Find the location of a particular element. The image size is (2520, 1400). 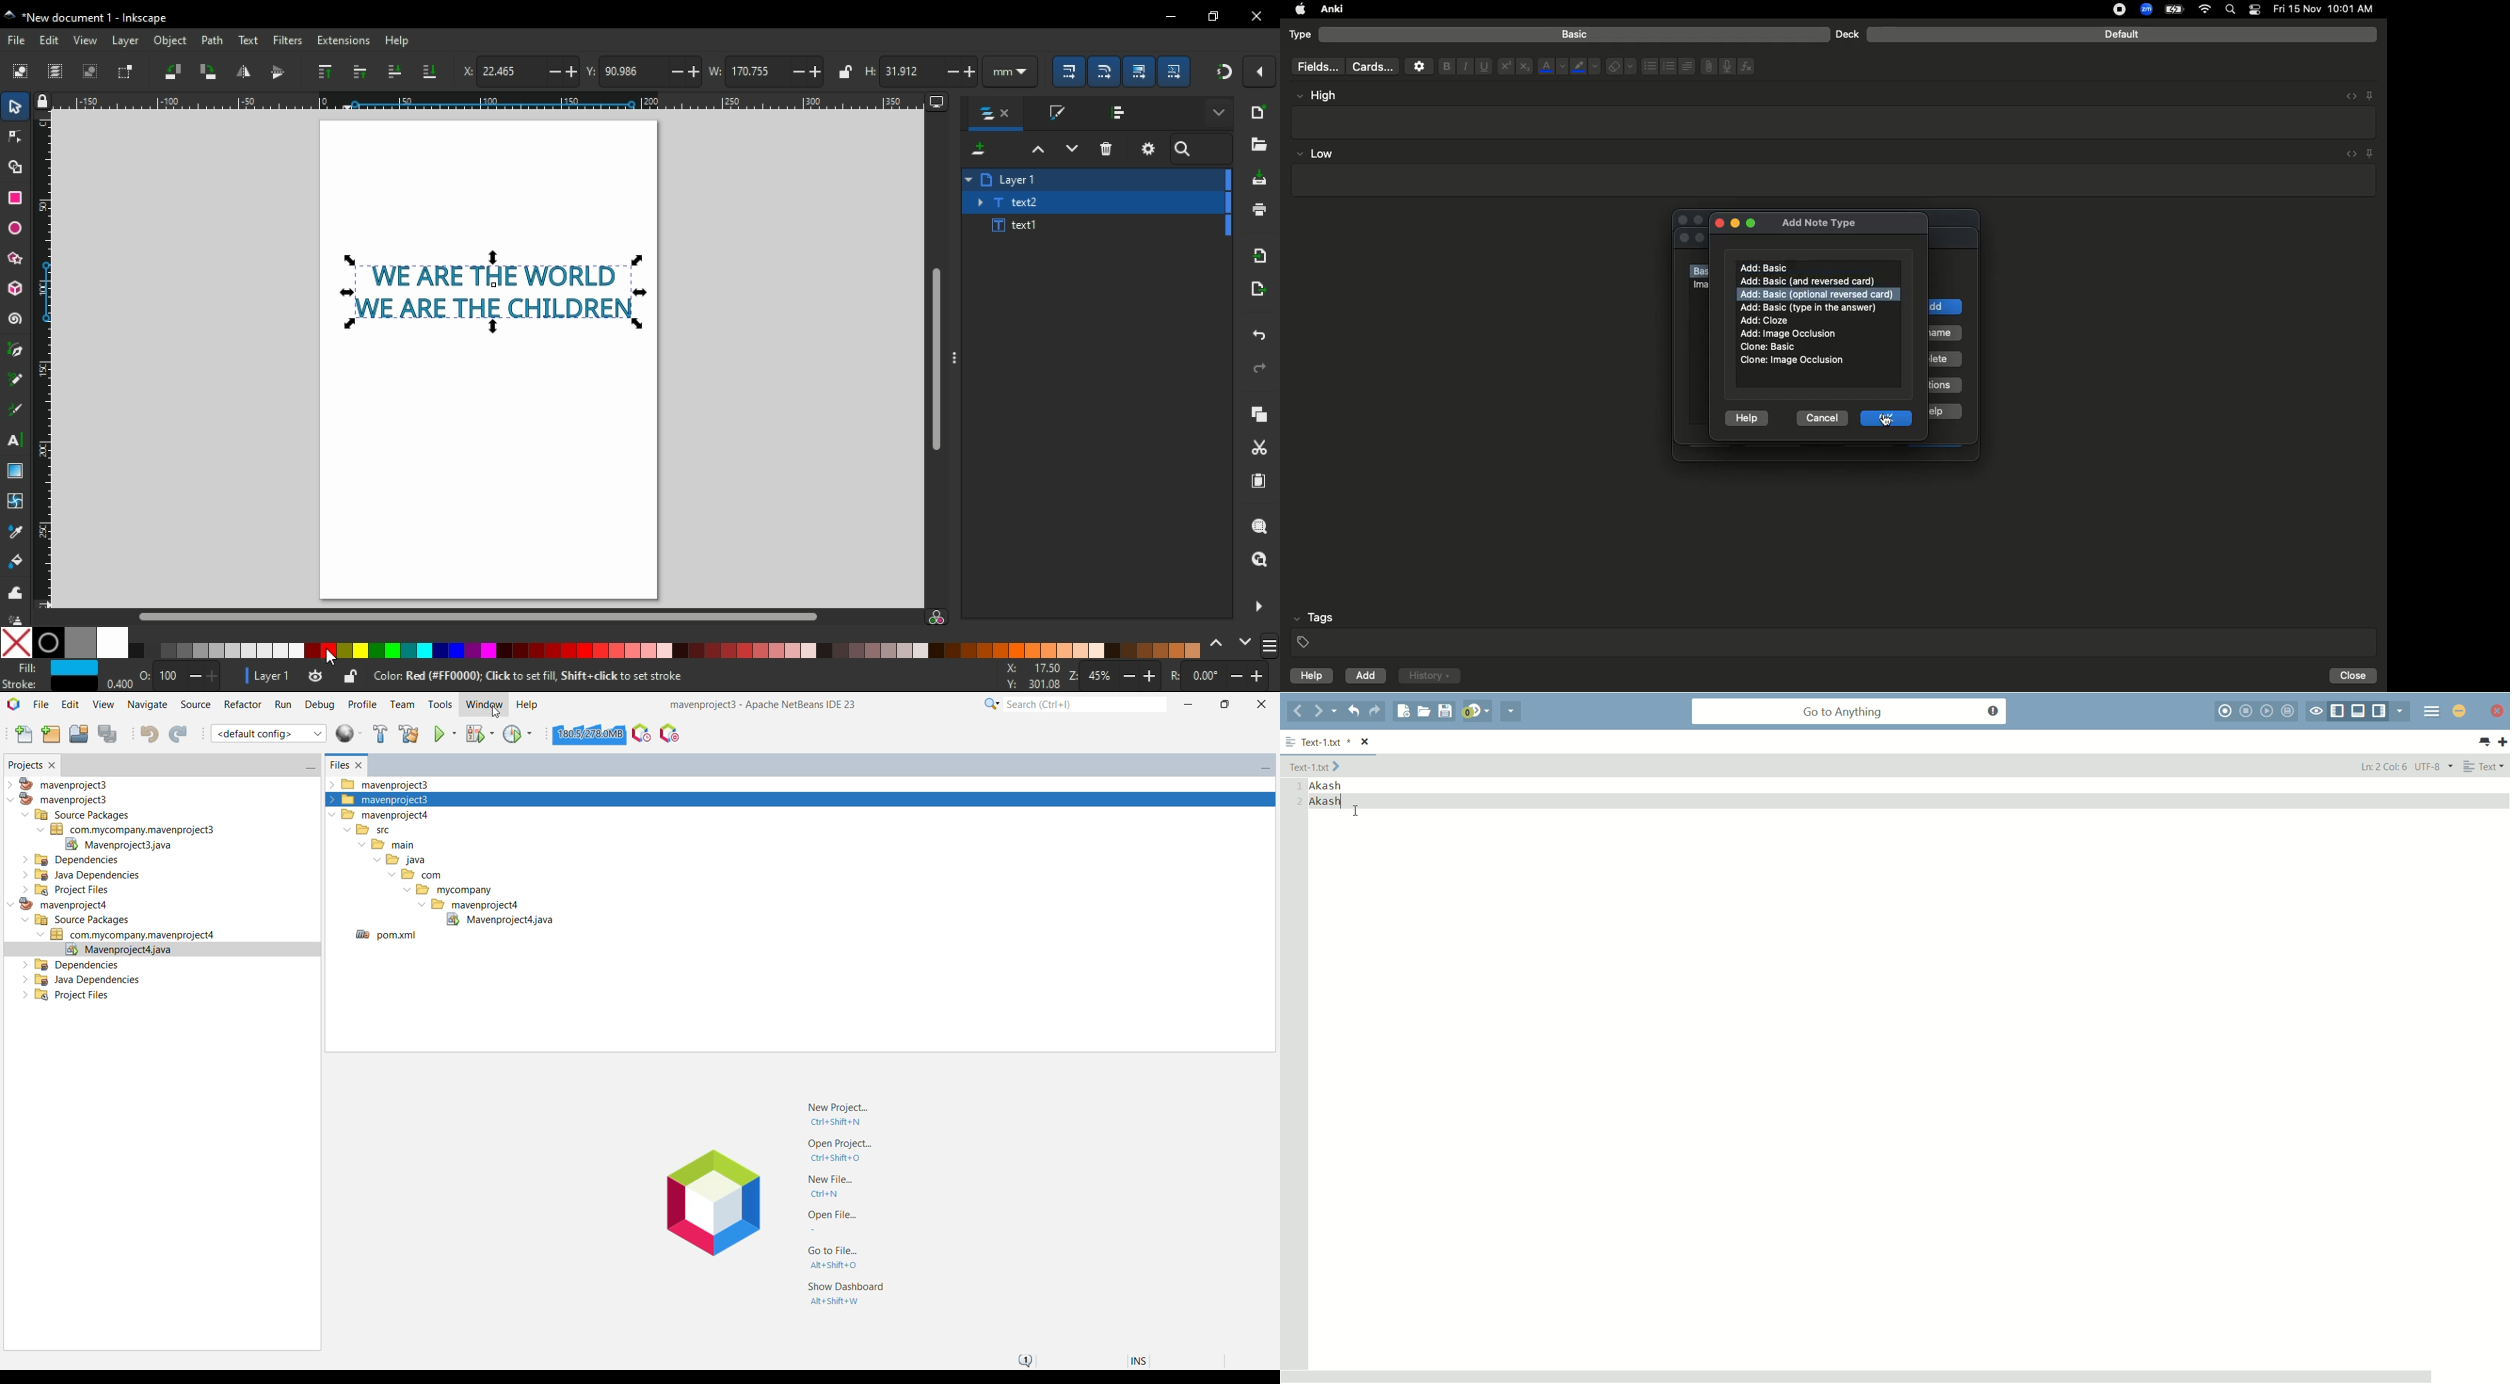

Embed is located at coordinates (2348, 155).